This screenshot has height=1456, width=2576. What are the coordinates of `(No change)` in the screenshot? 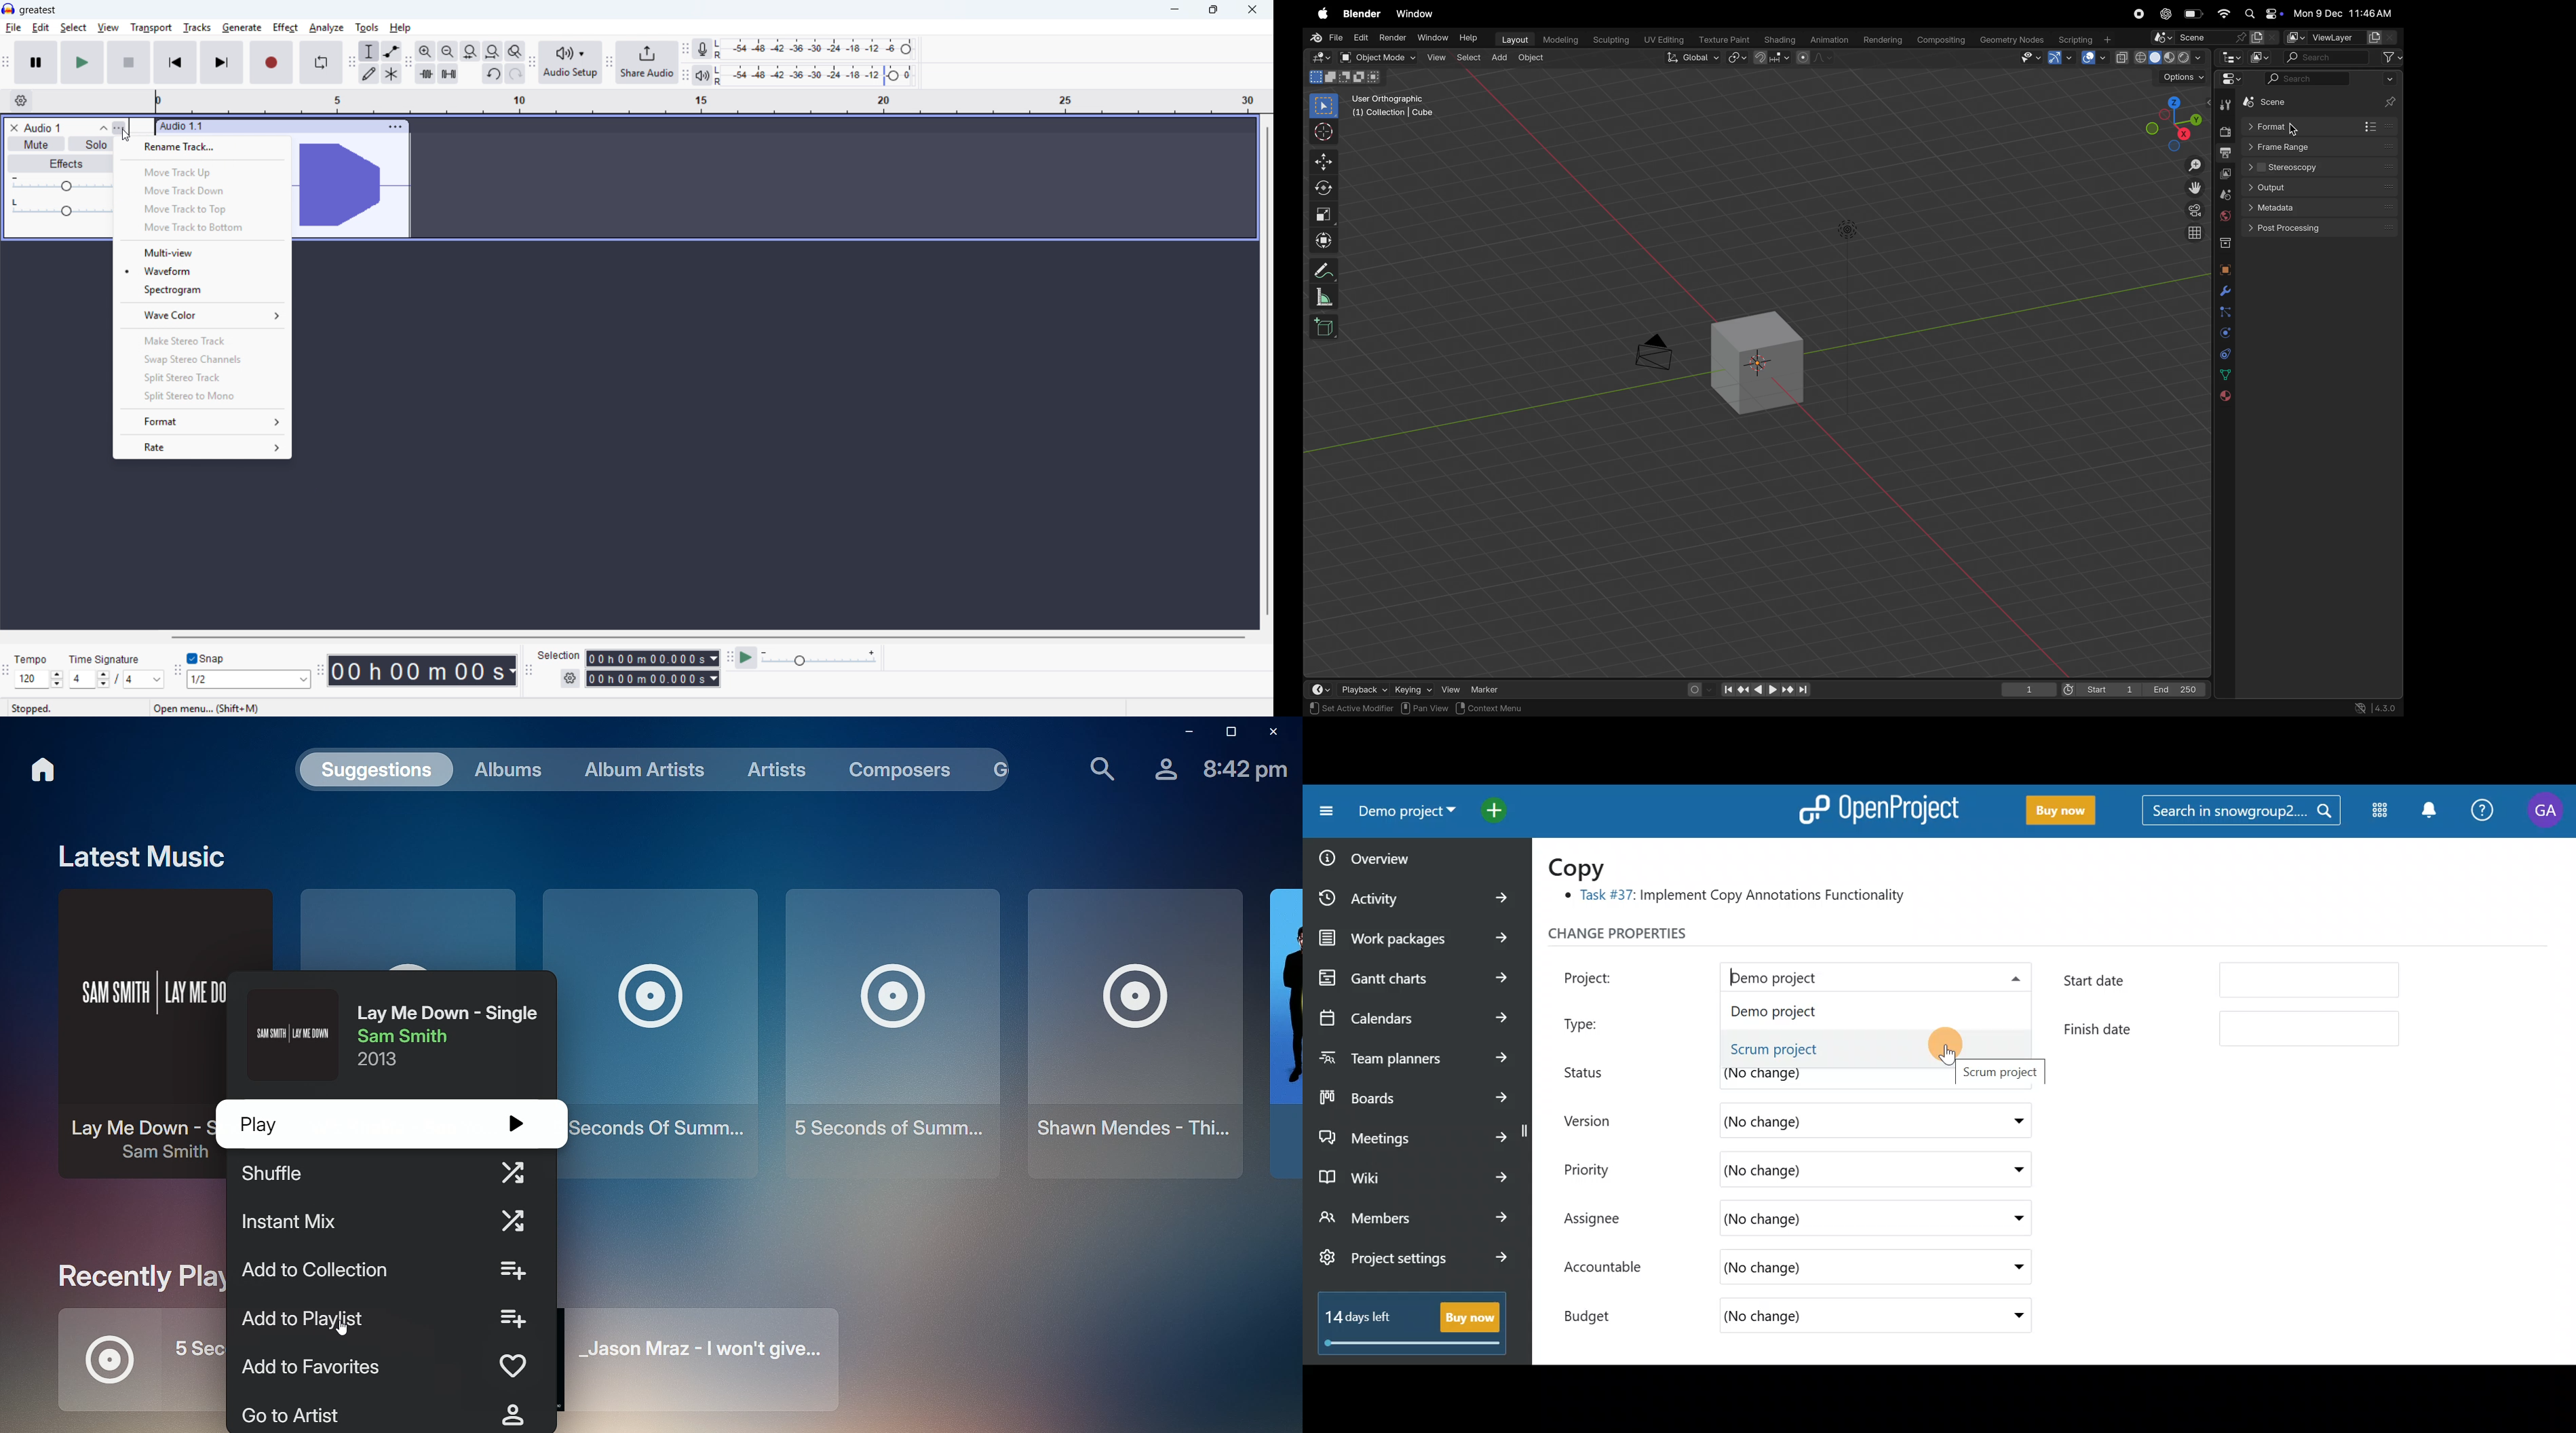 It's located at (1827, 1220).